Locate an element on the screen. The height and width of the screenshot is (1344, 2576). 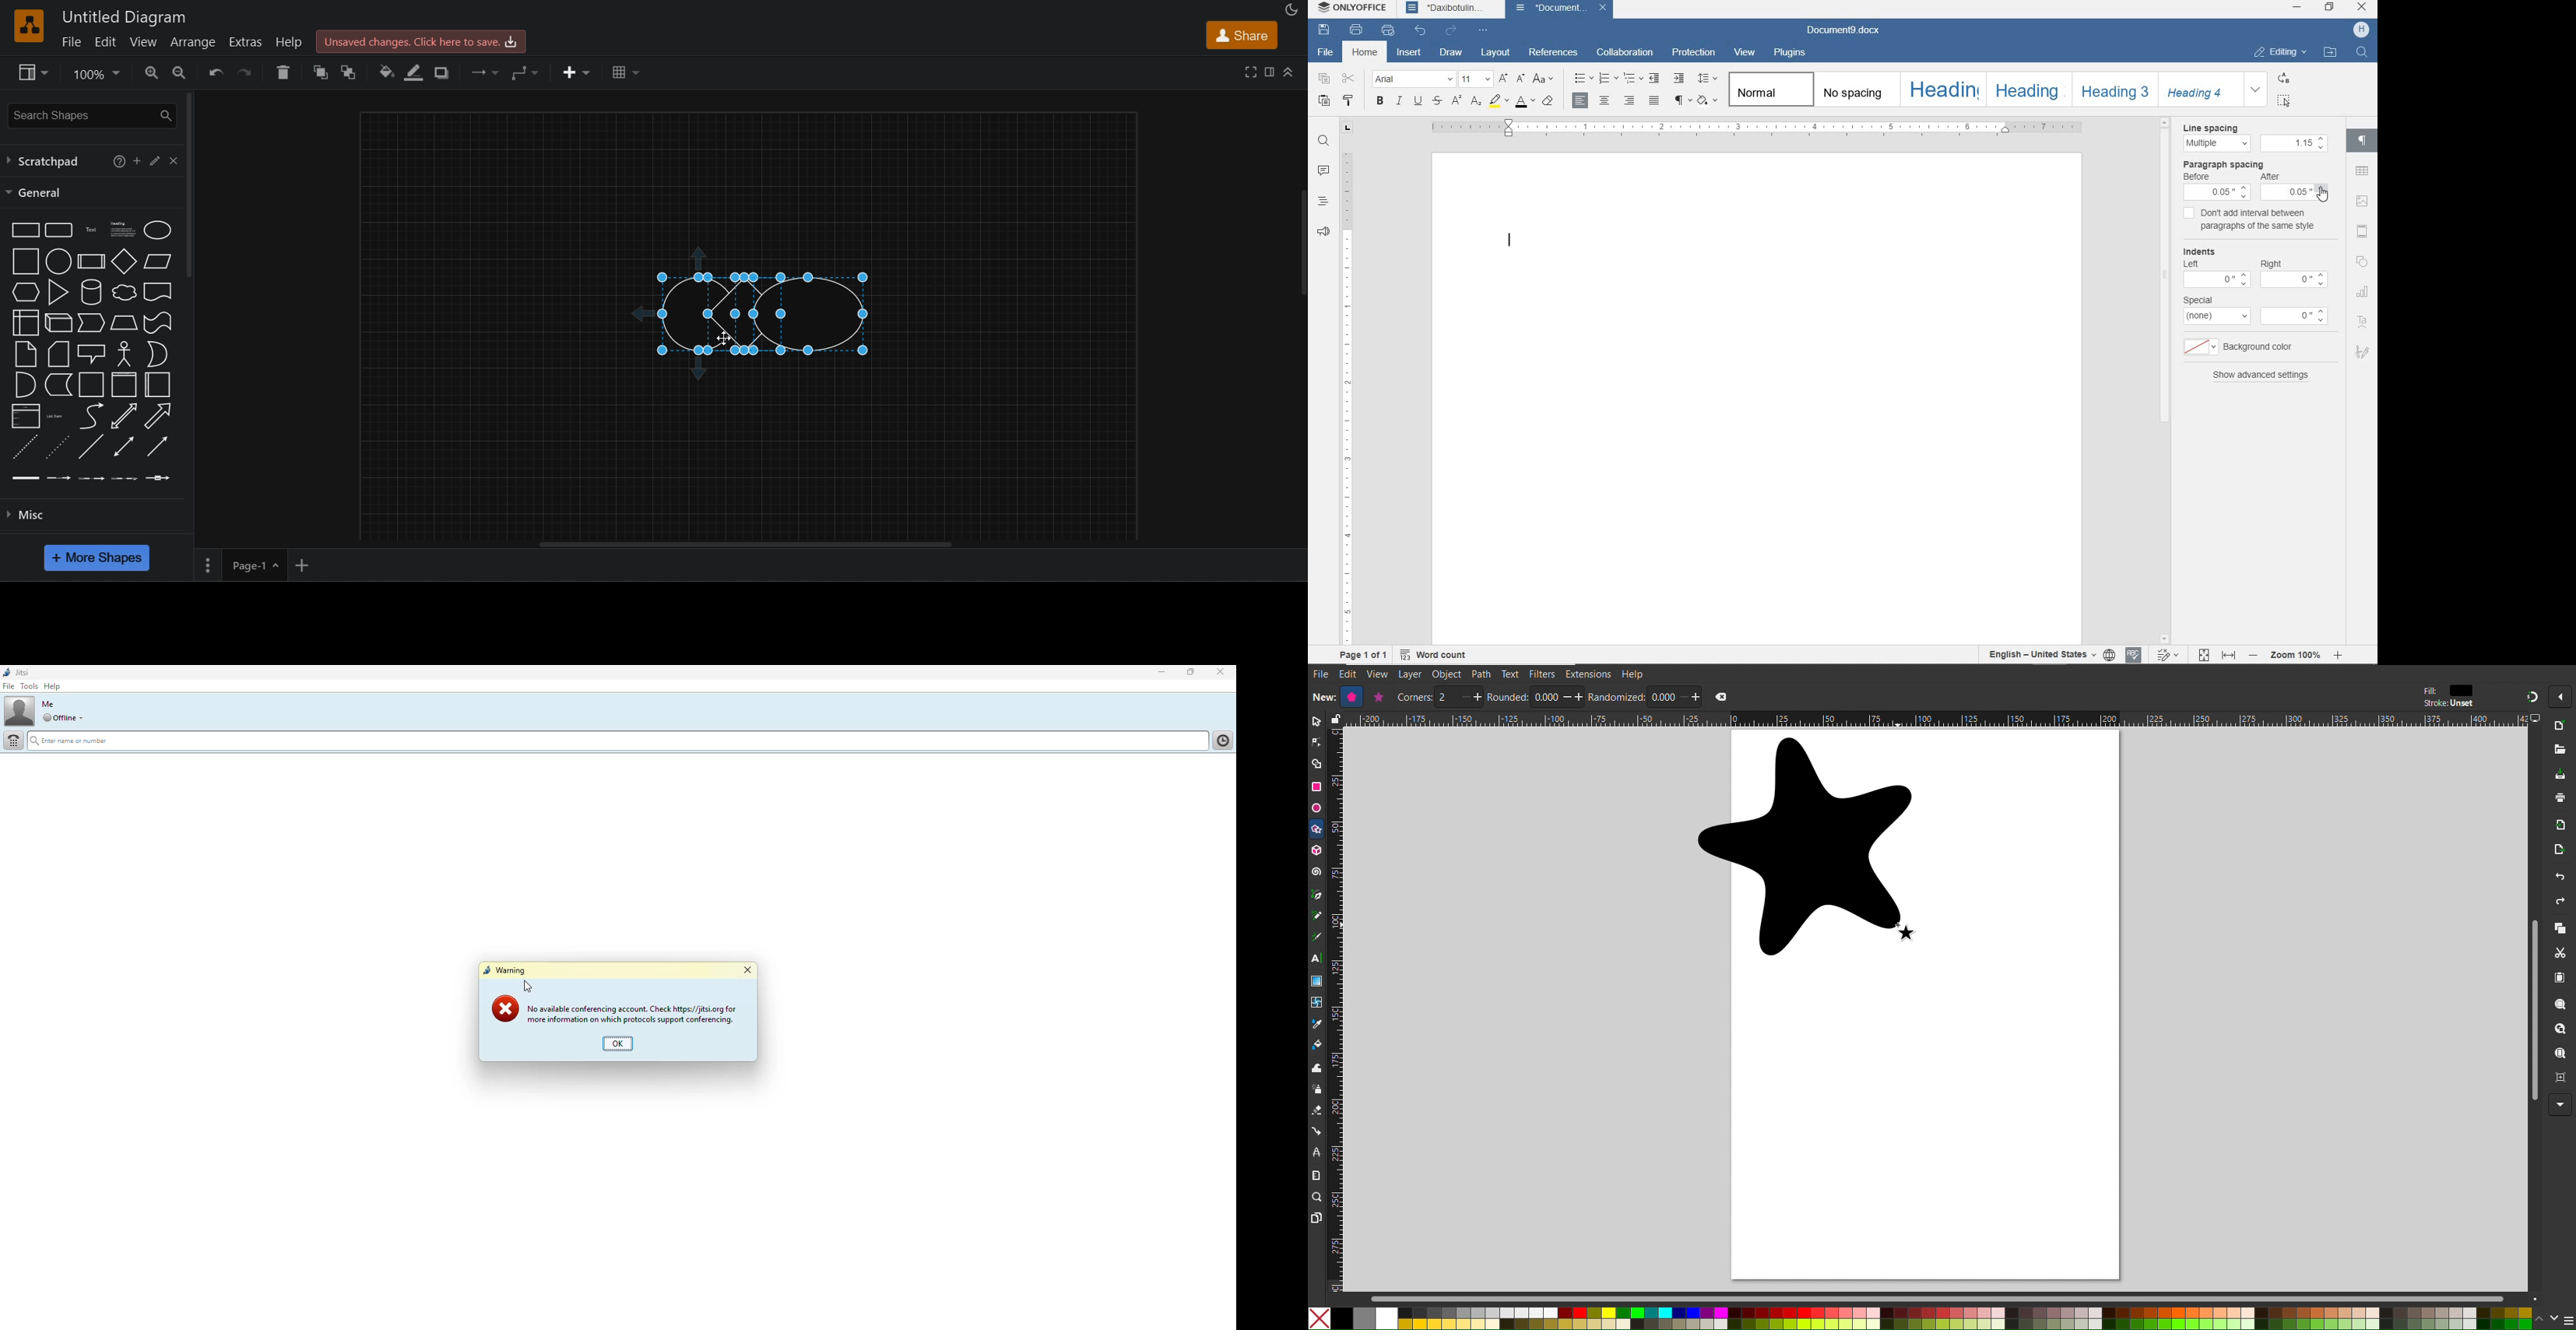
more shapes is located at coordinates (95, 557).